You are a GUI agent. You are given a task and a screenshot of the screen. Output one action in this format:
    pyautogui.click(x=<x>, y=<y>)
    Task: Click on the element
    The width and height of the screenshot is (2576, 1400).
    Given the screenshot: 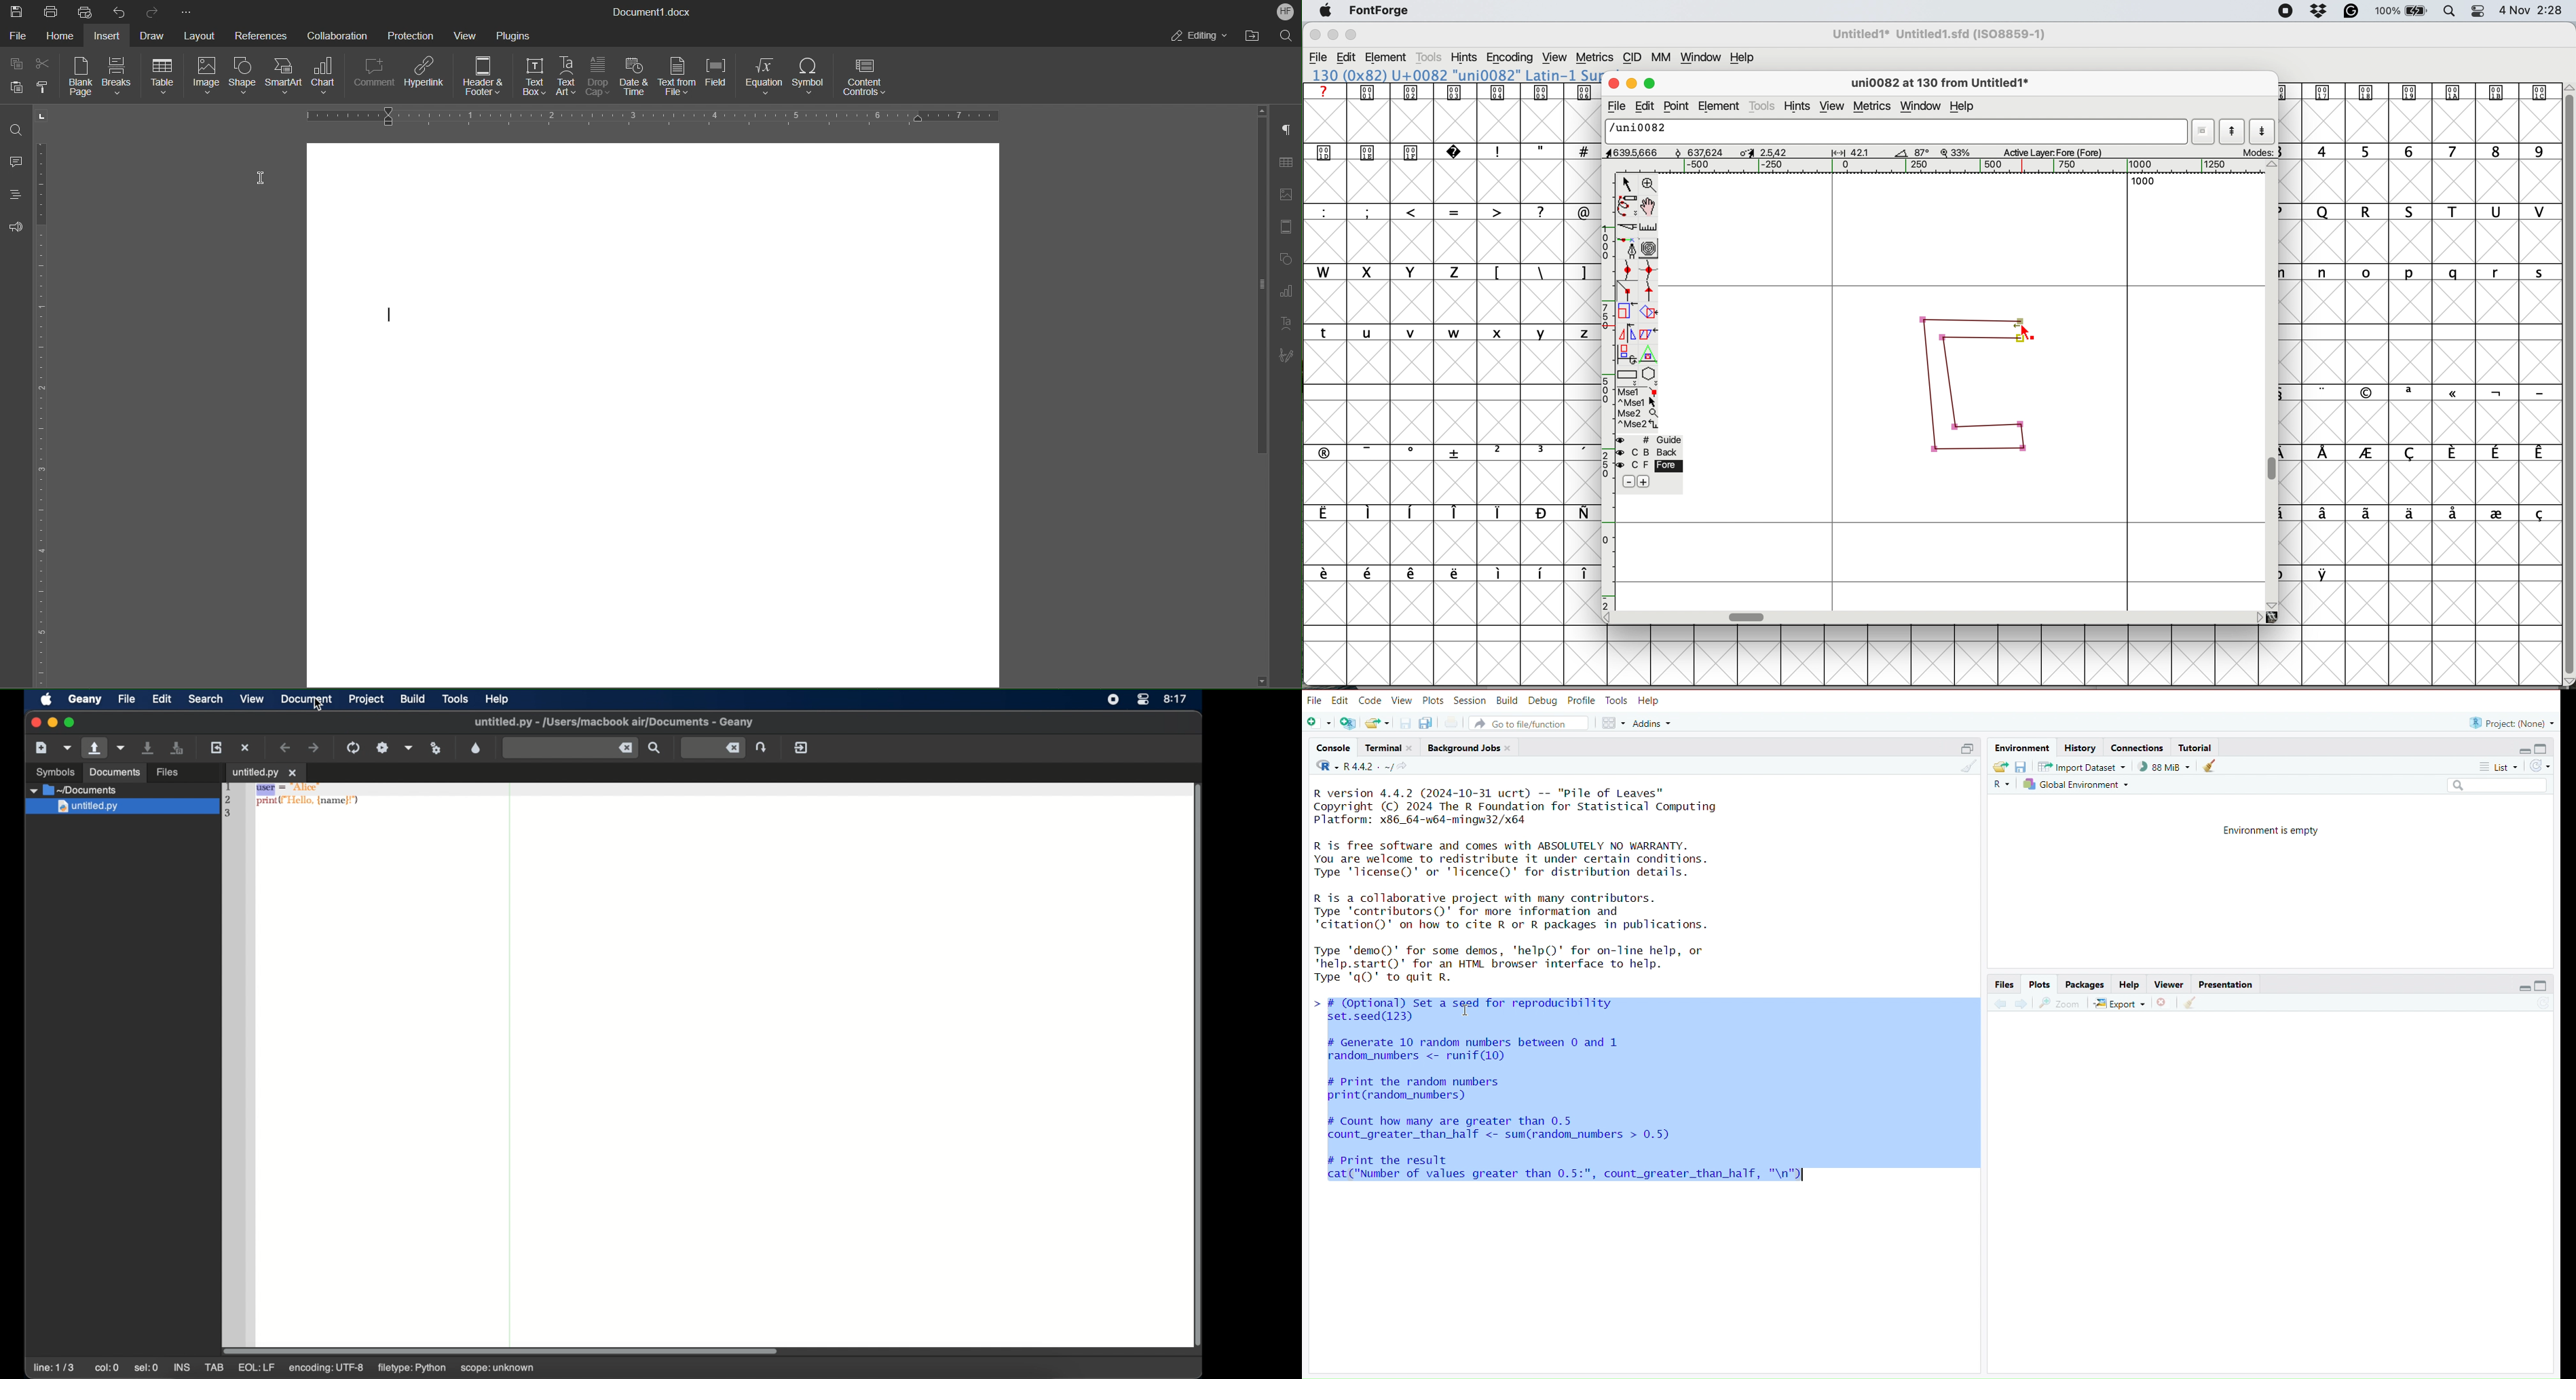 What is the action you would take?
    pyautogui.click(x=1387, y=58)
    